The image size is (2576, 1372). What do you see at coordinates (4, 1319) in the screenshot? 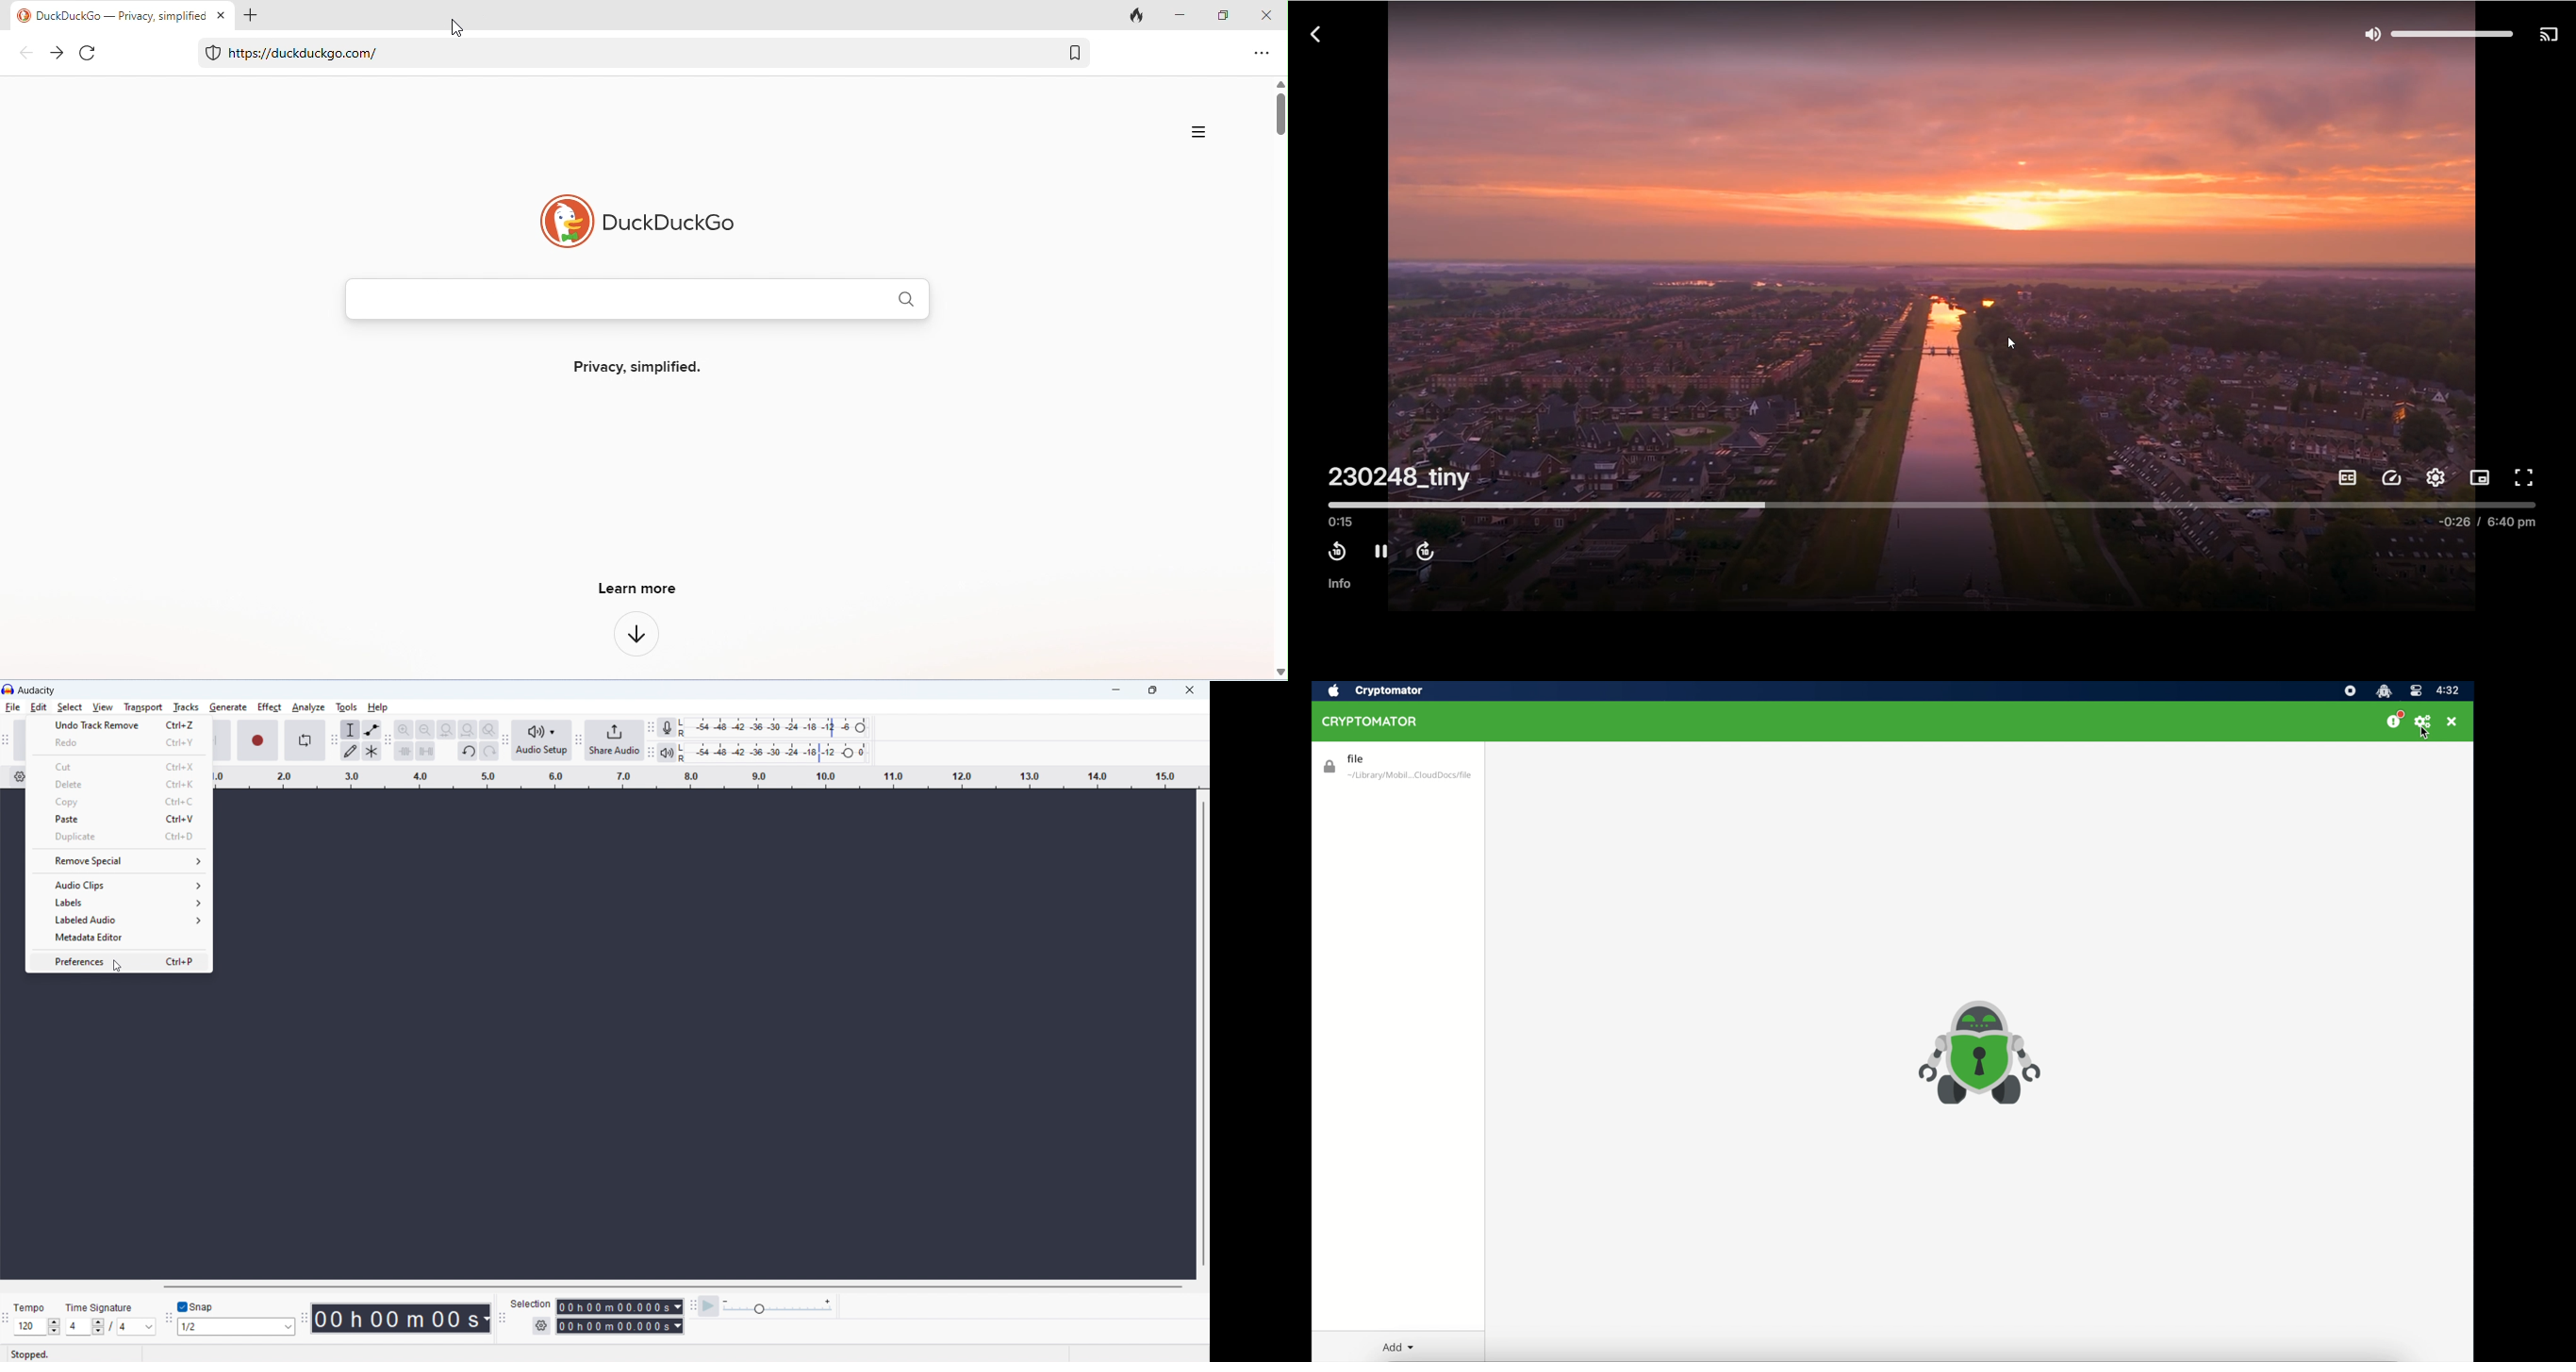
I see `Enables movement of time signature toolbar` at bounding box center [4, 1319].